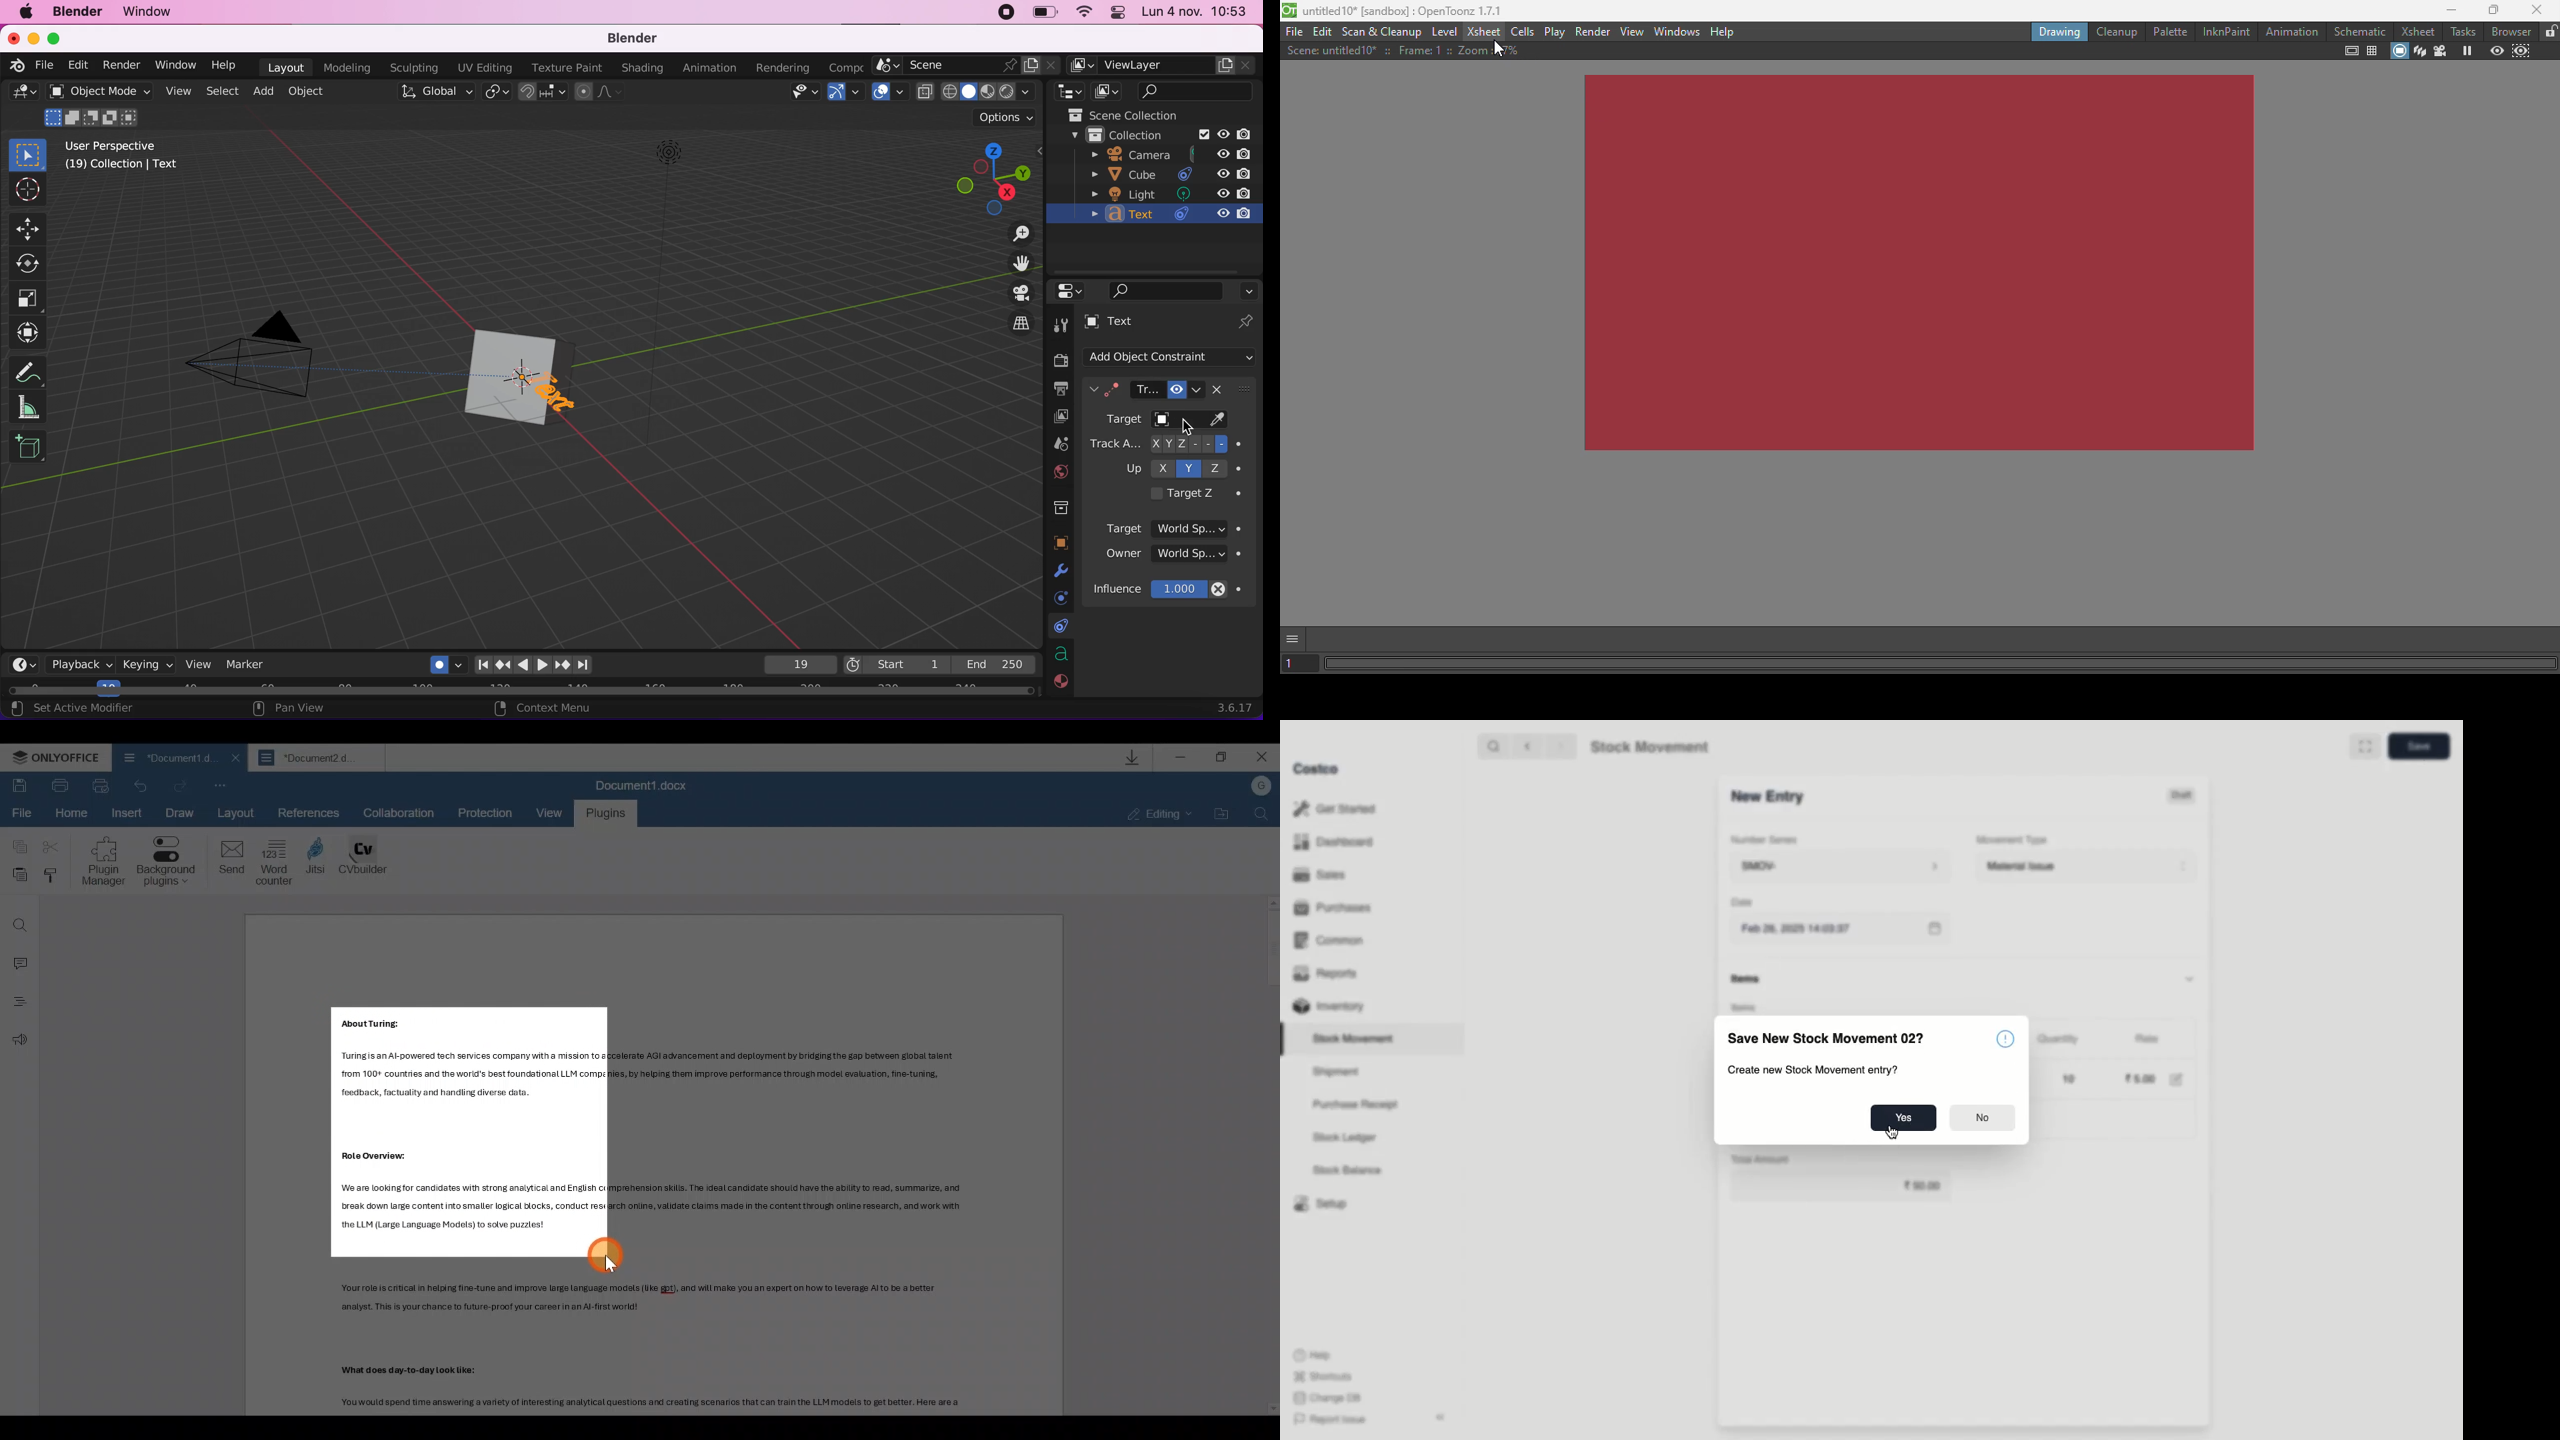  What do you see at coordinates (1530, 747) in the screenshot?
I see `backward` at bounding box center [1530, 747].